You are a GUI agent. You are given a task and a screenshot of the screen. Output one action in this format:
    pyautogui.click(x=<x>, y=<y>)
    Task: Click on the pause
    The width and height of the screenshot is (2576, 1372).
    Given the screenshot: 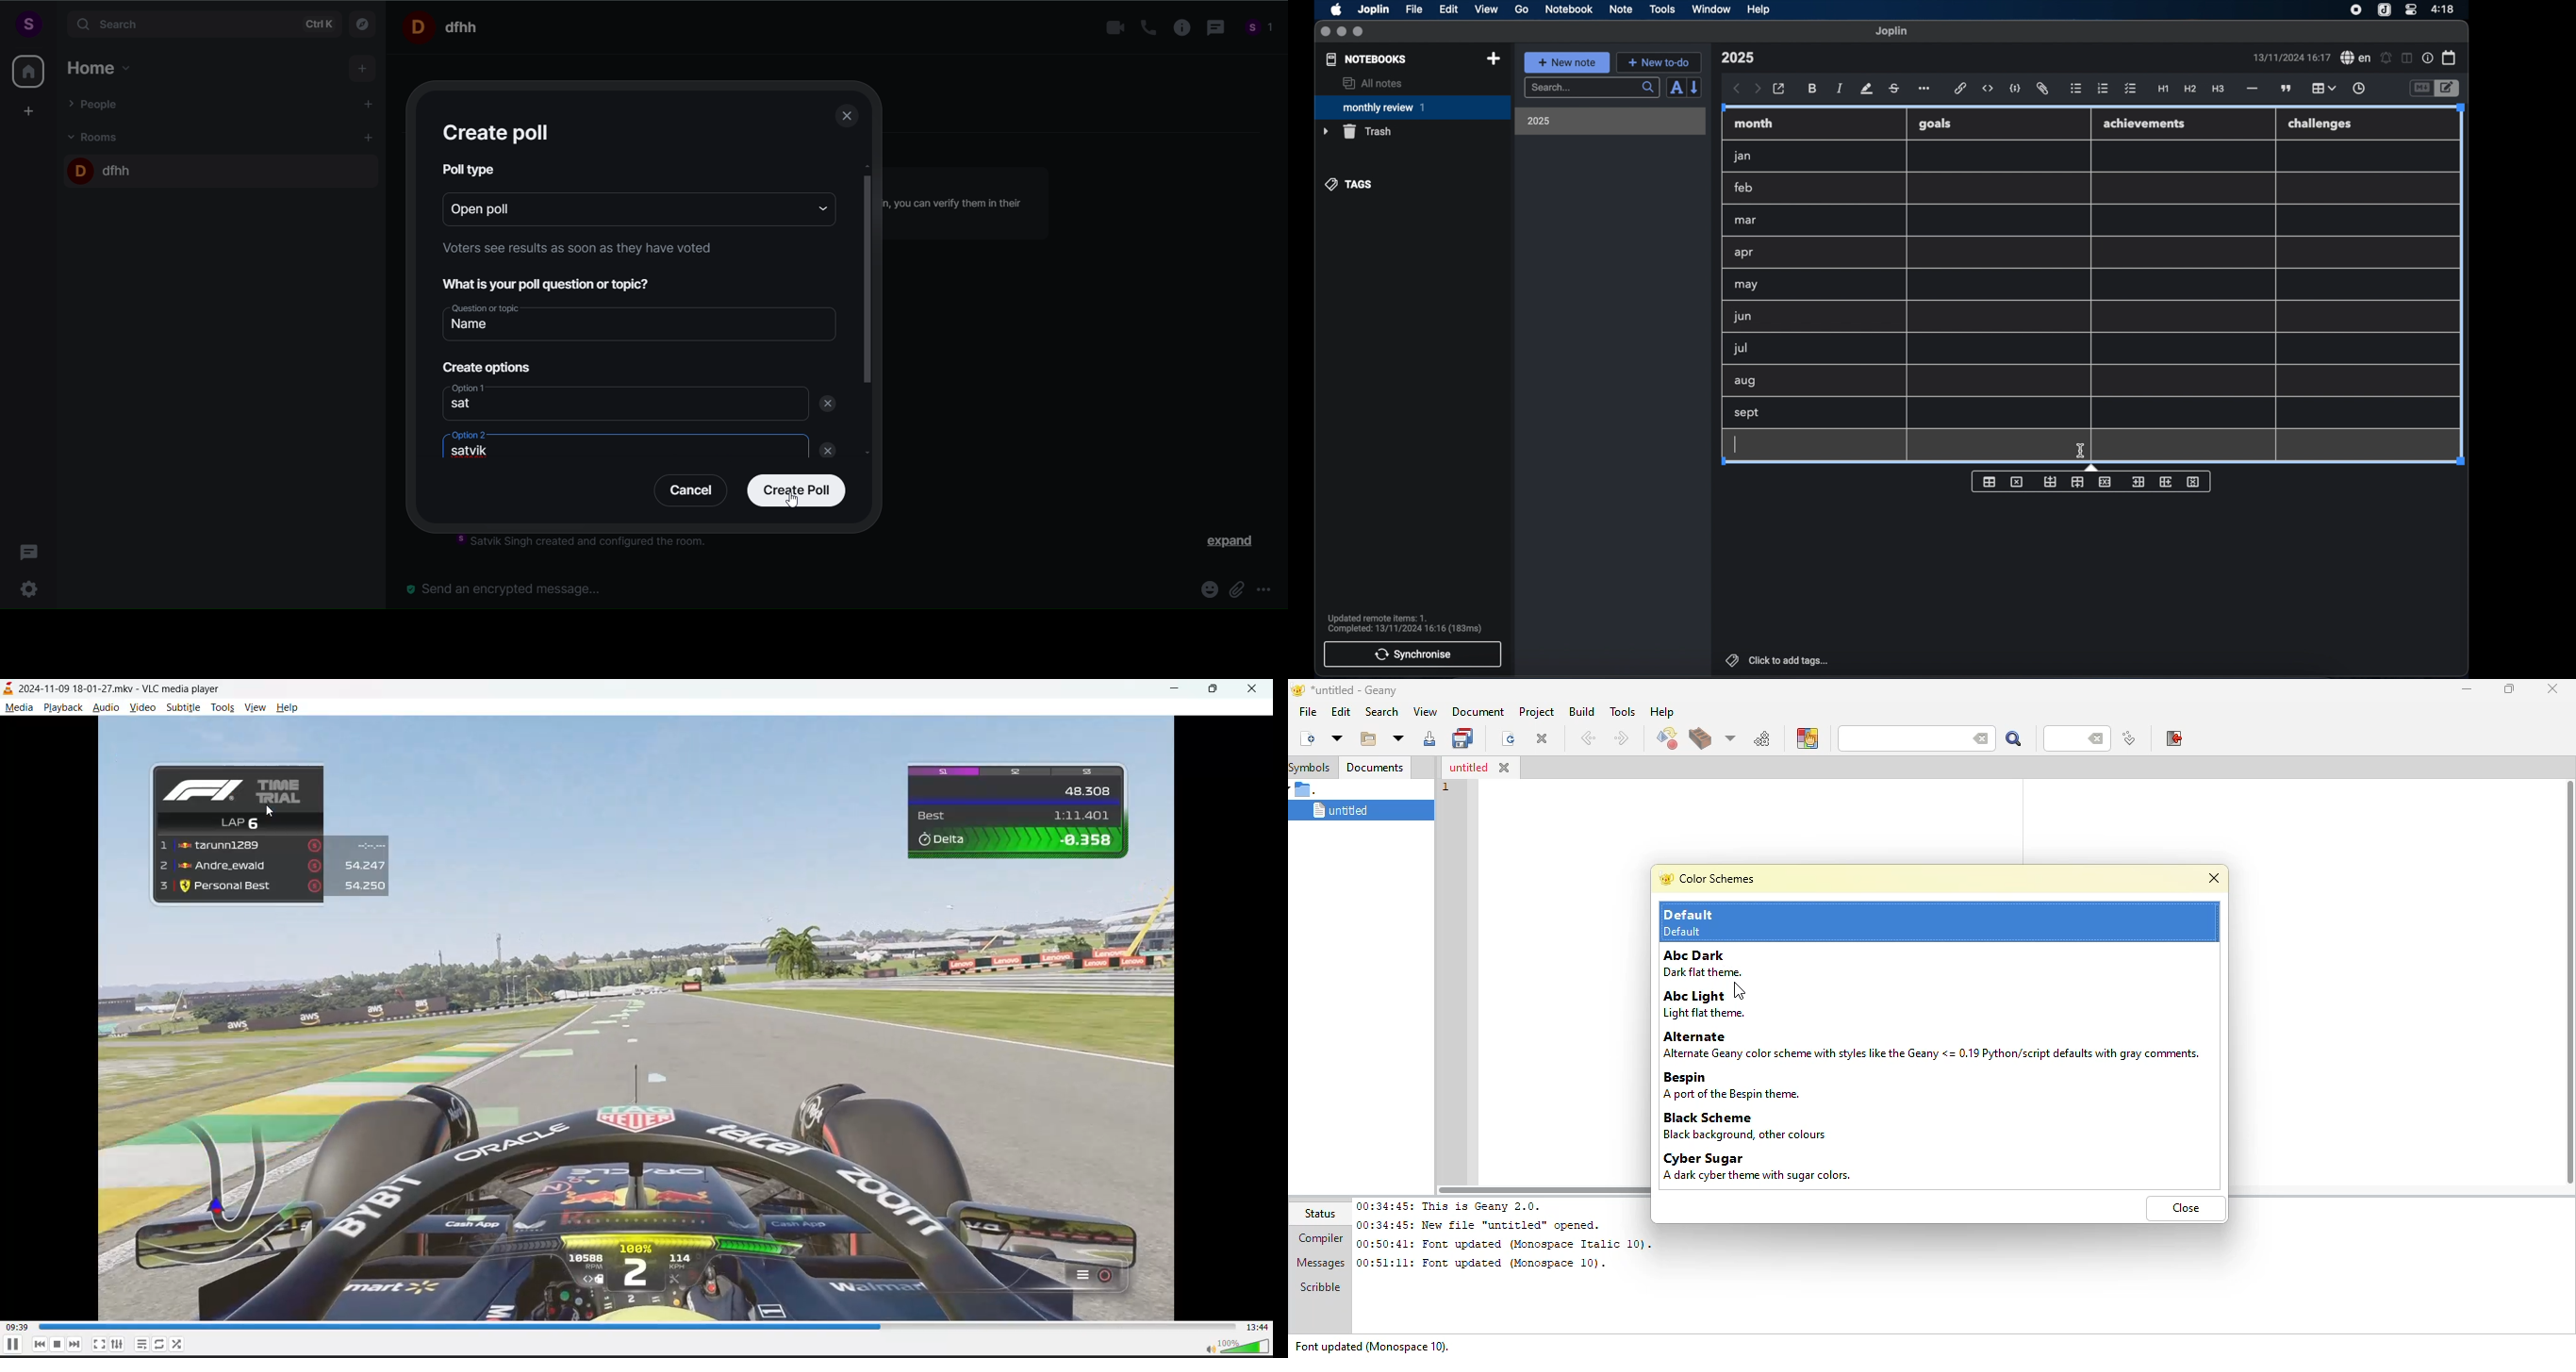 What is the action you would take?
    pyautogui.click(x=9, y=1346)
    